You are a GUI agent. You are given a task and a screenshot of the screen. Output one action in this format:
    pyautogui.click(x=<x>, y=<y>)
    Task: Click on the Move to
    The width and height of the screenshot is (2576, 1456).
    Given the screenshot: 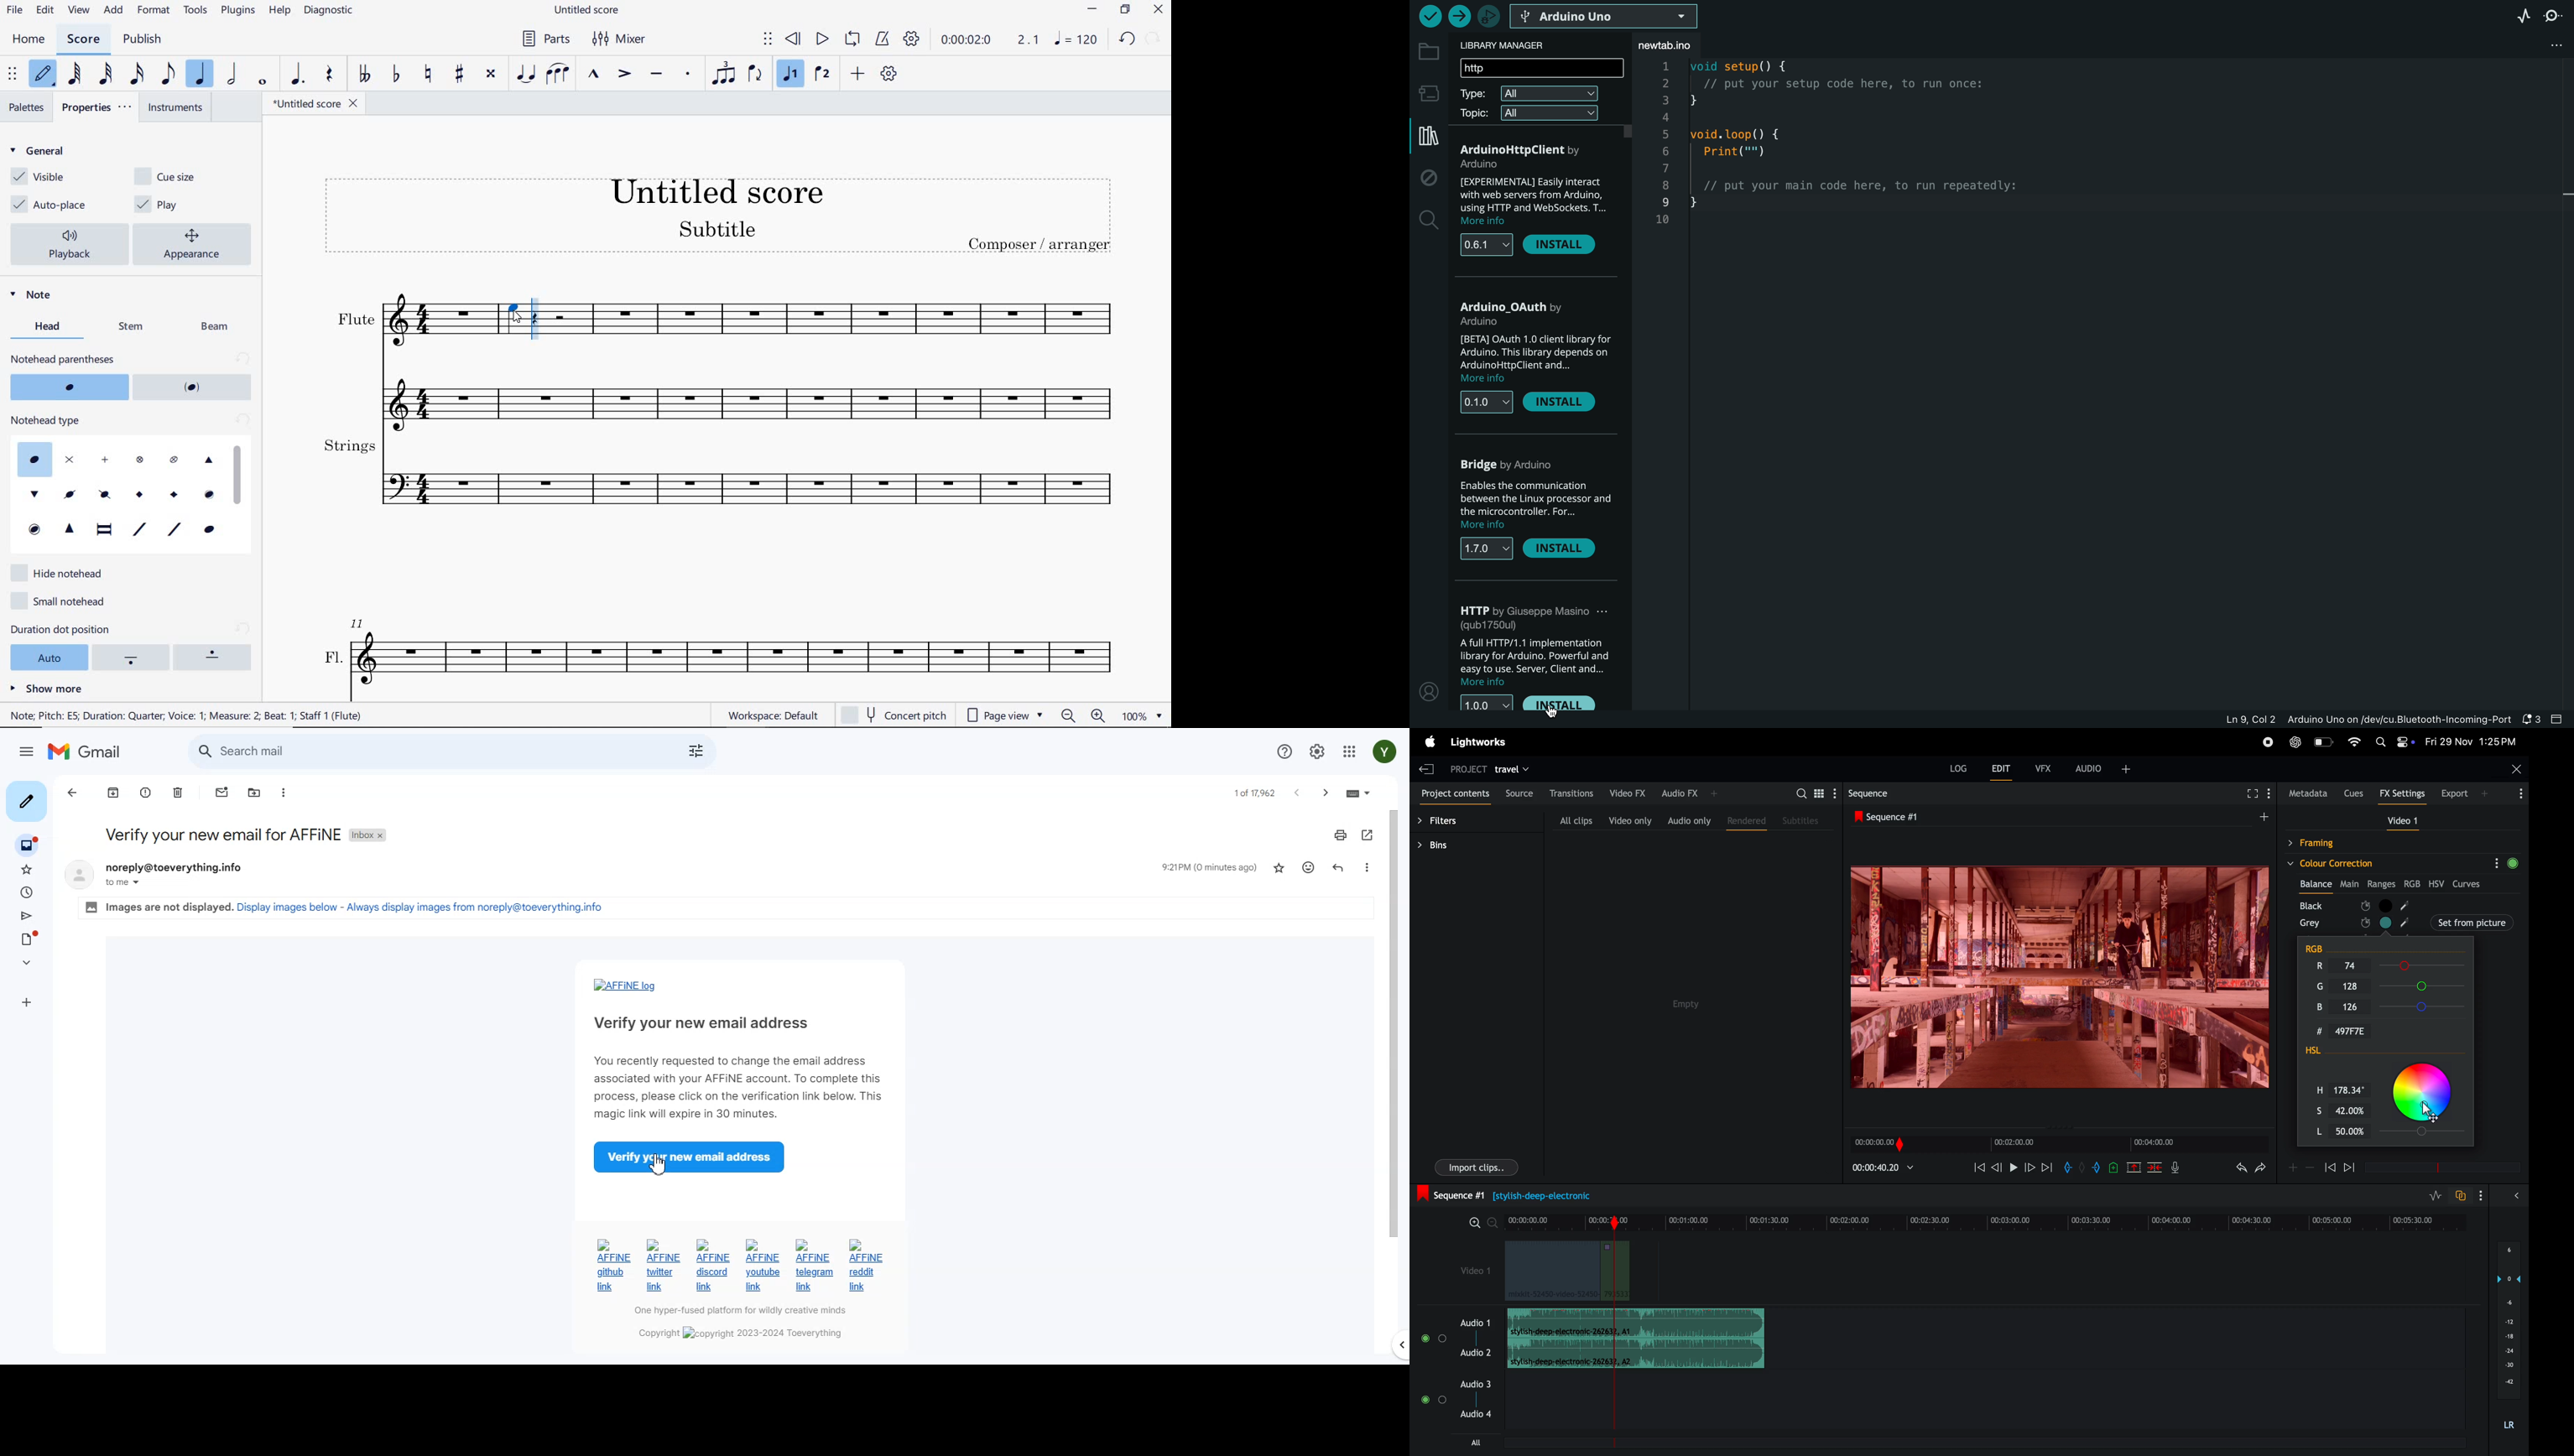 What is the action you would take?
    pyautogui.click(x=255, y=793)
    